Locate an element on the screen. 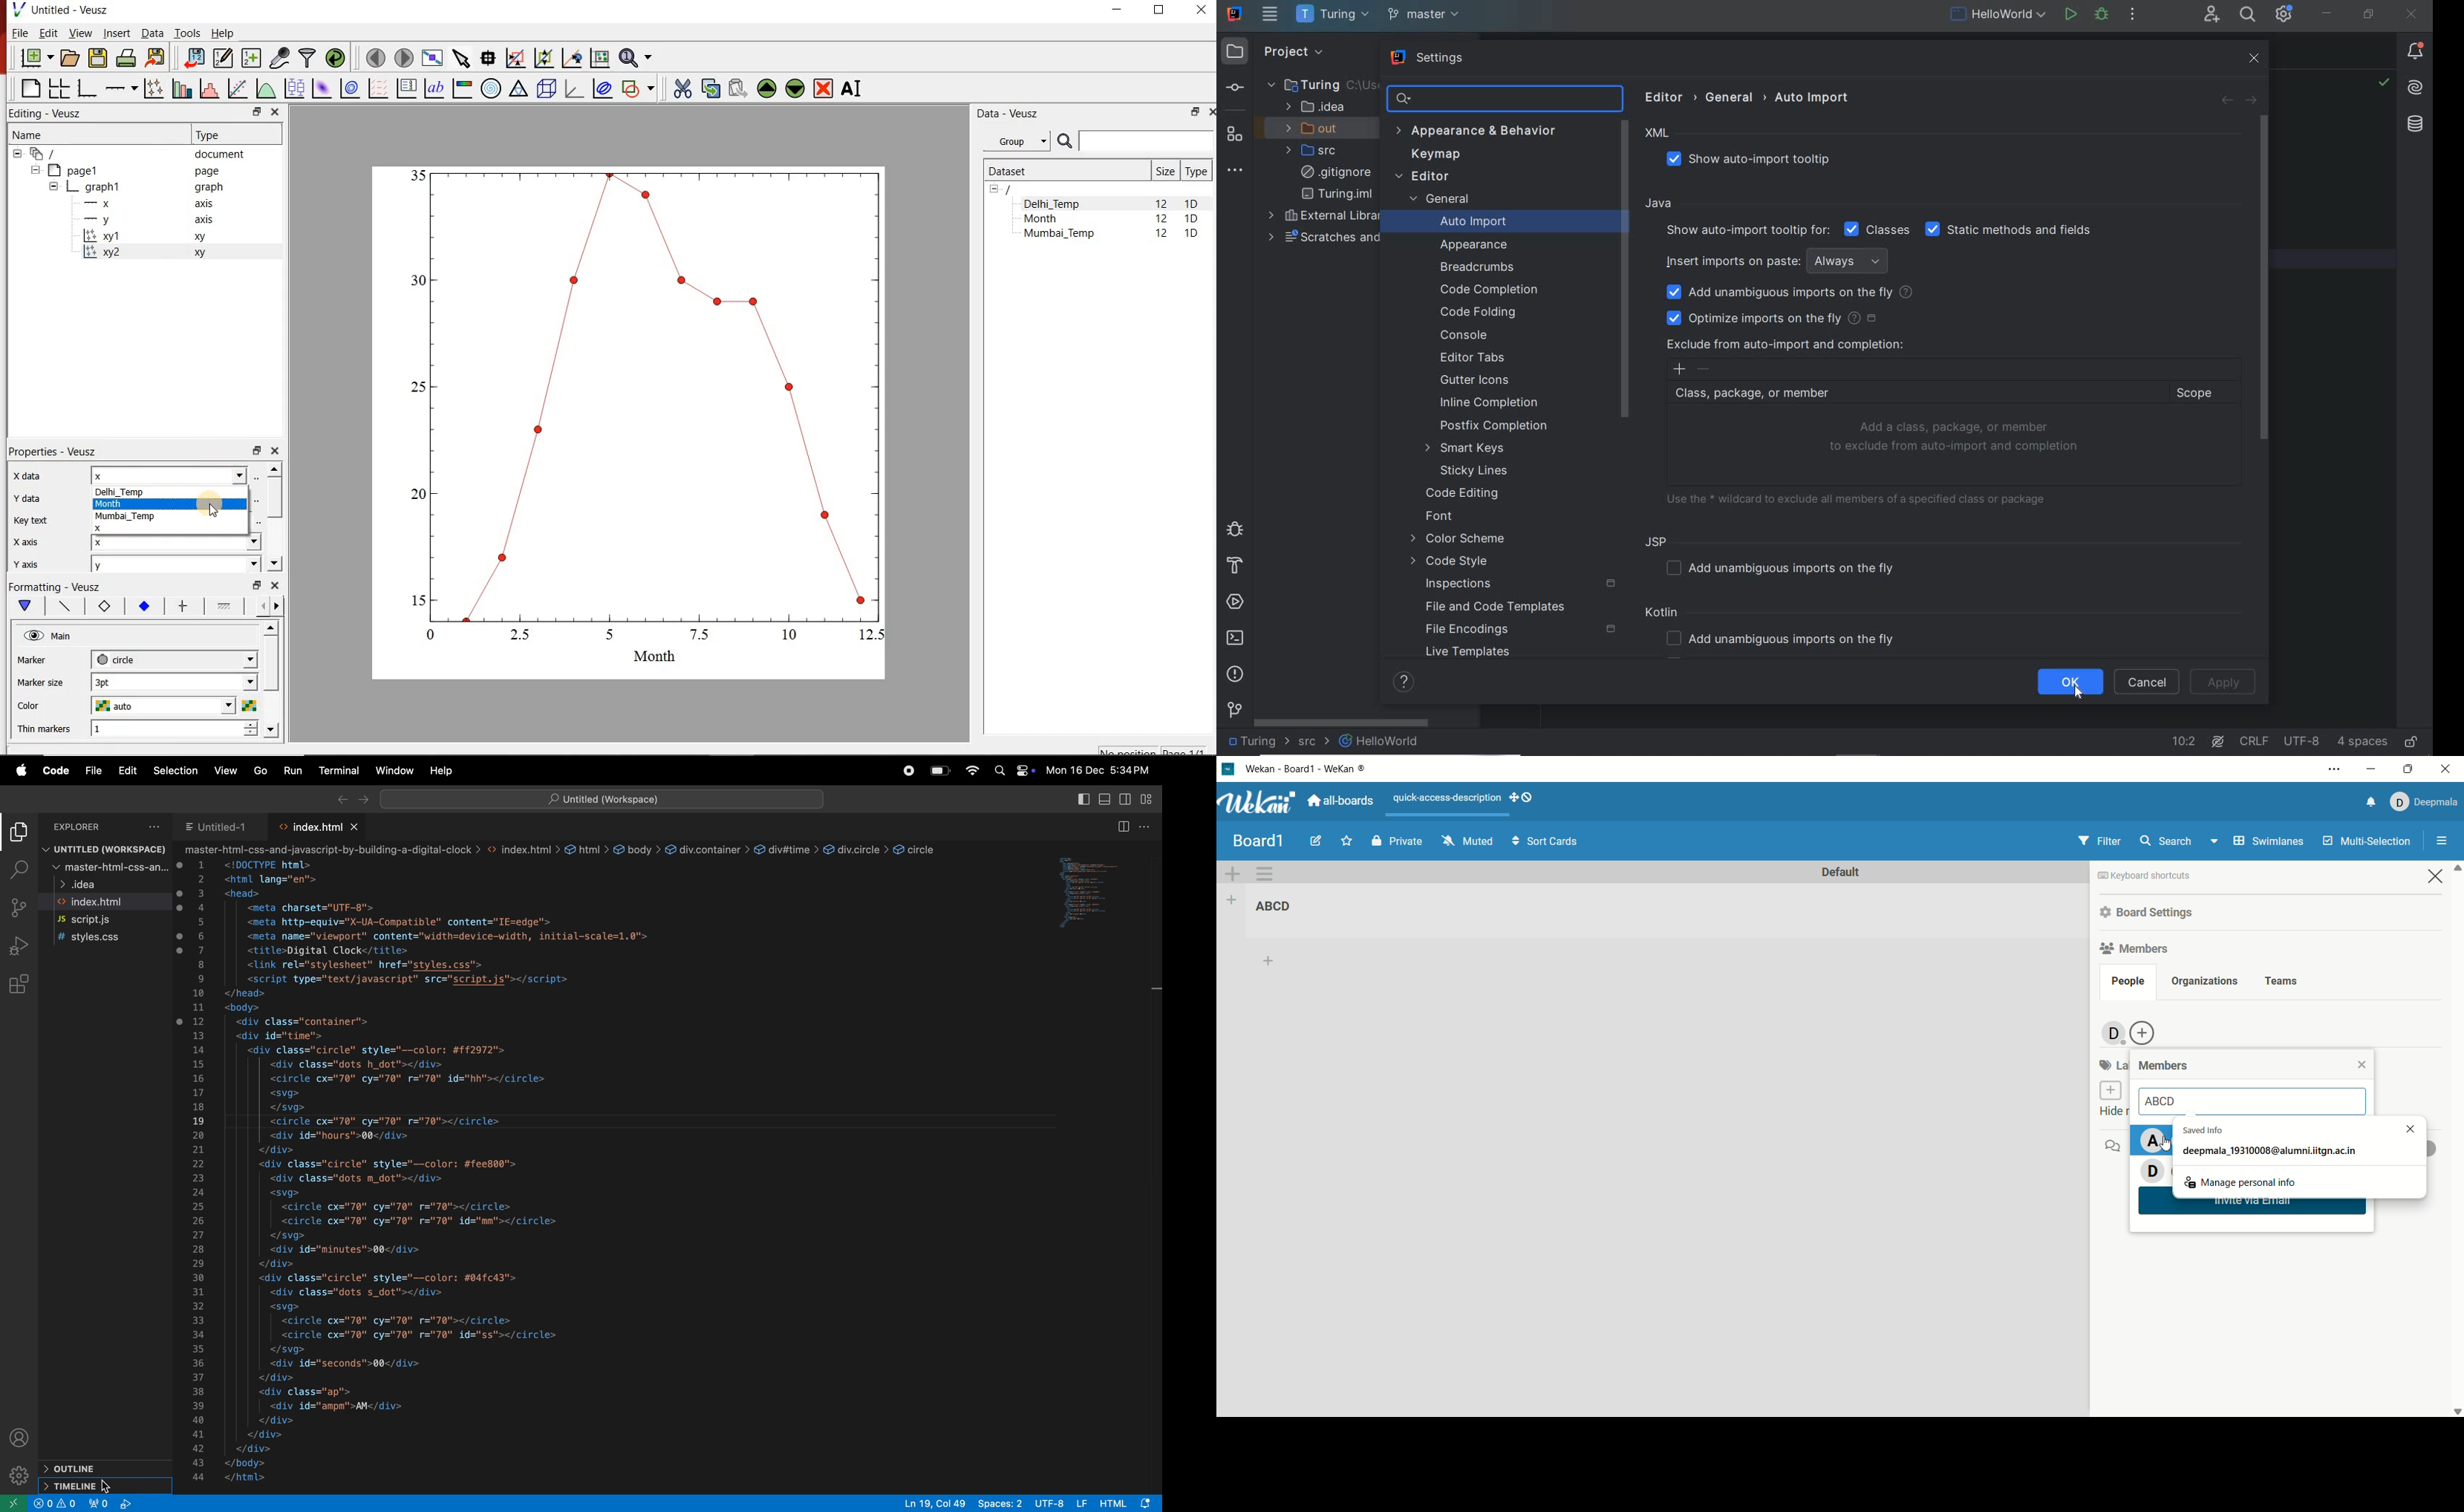 The width and height of the screenshot is (2464, 1512). polar graph is located at coordinates (492, 90).